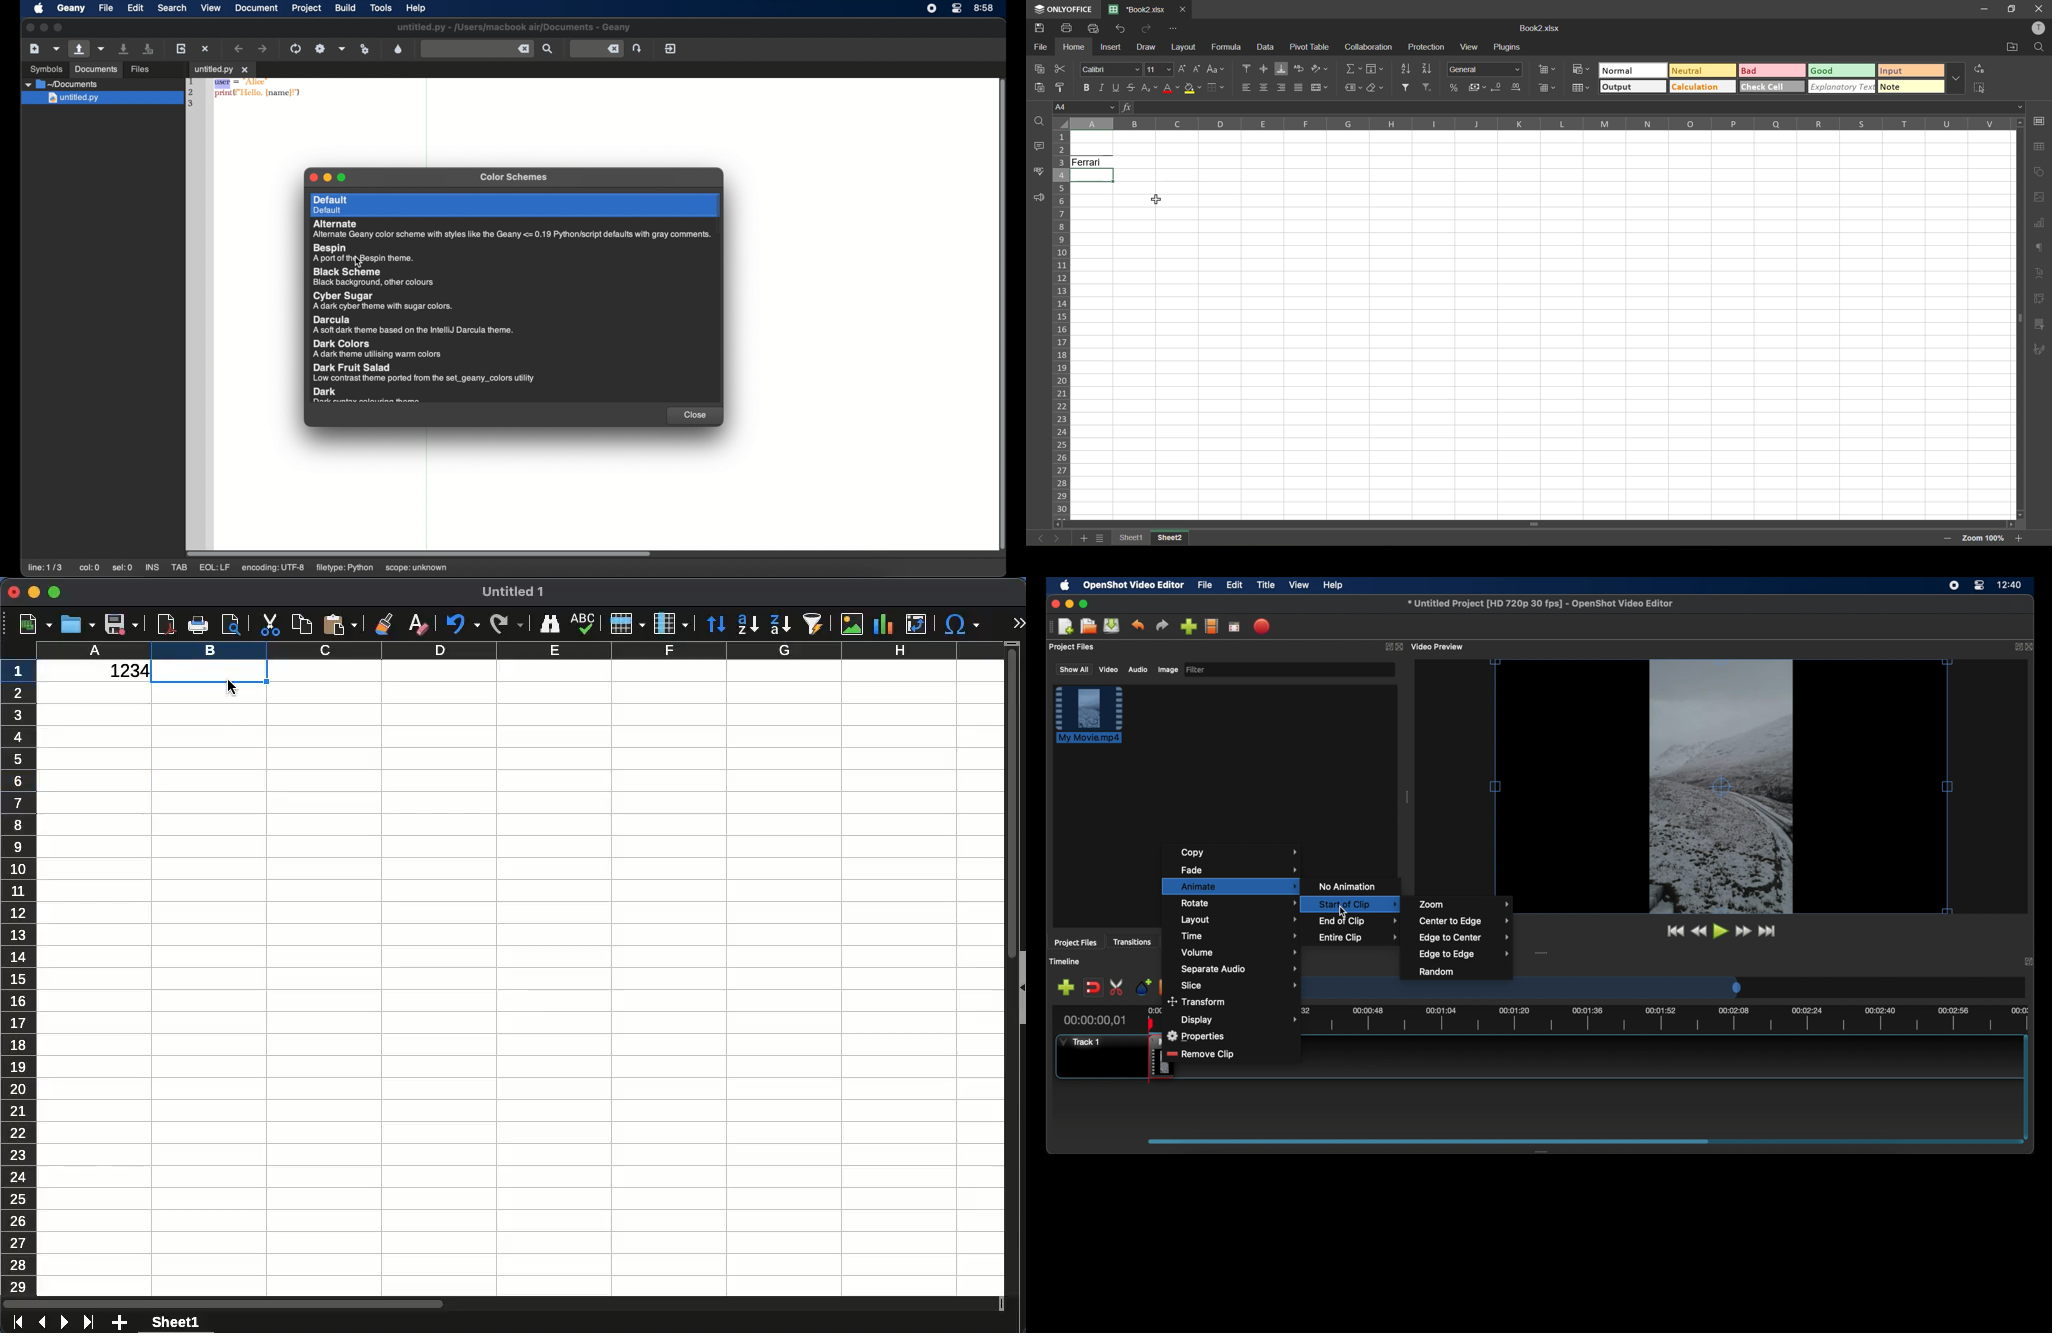 This screenshot has width=2072, height=1344. What do you see at coordinates (1375, 88) in the screenshot?
I see `clear` at bounding box center [1375, 88].